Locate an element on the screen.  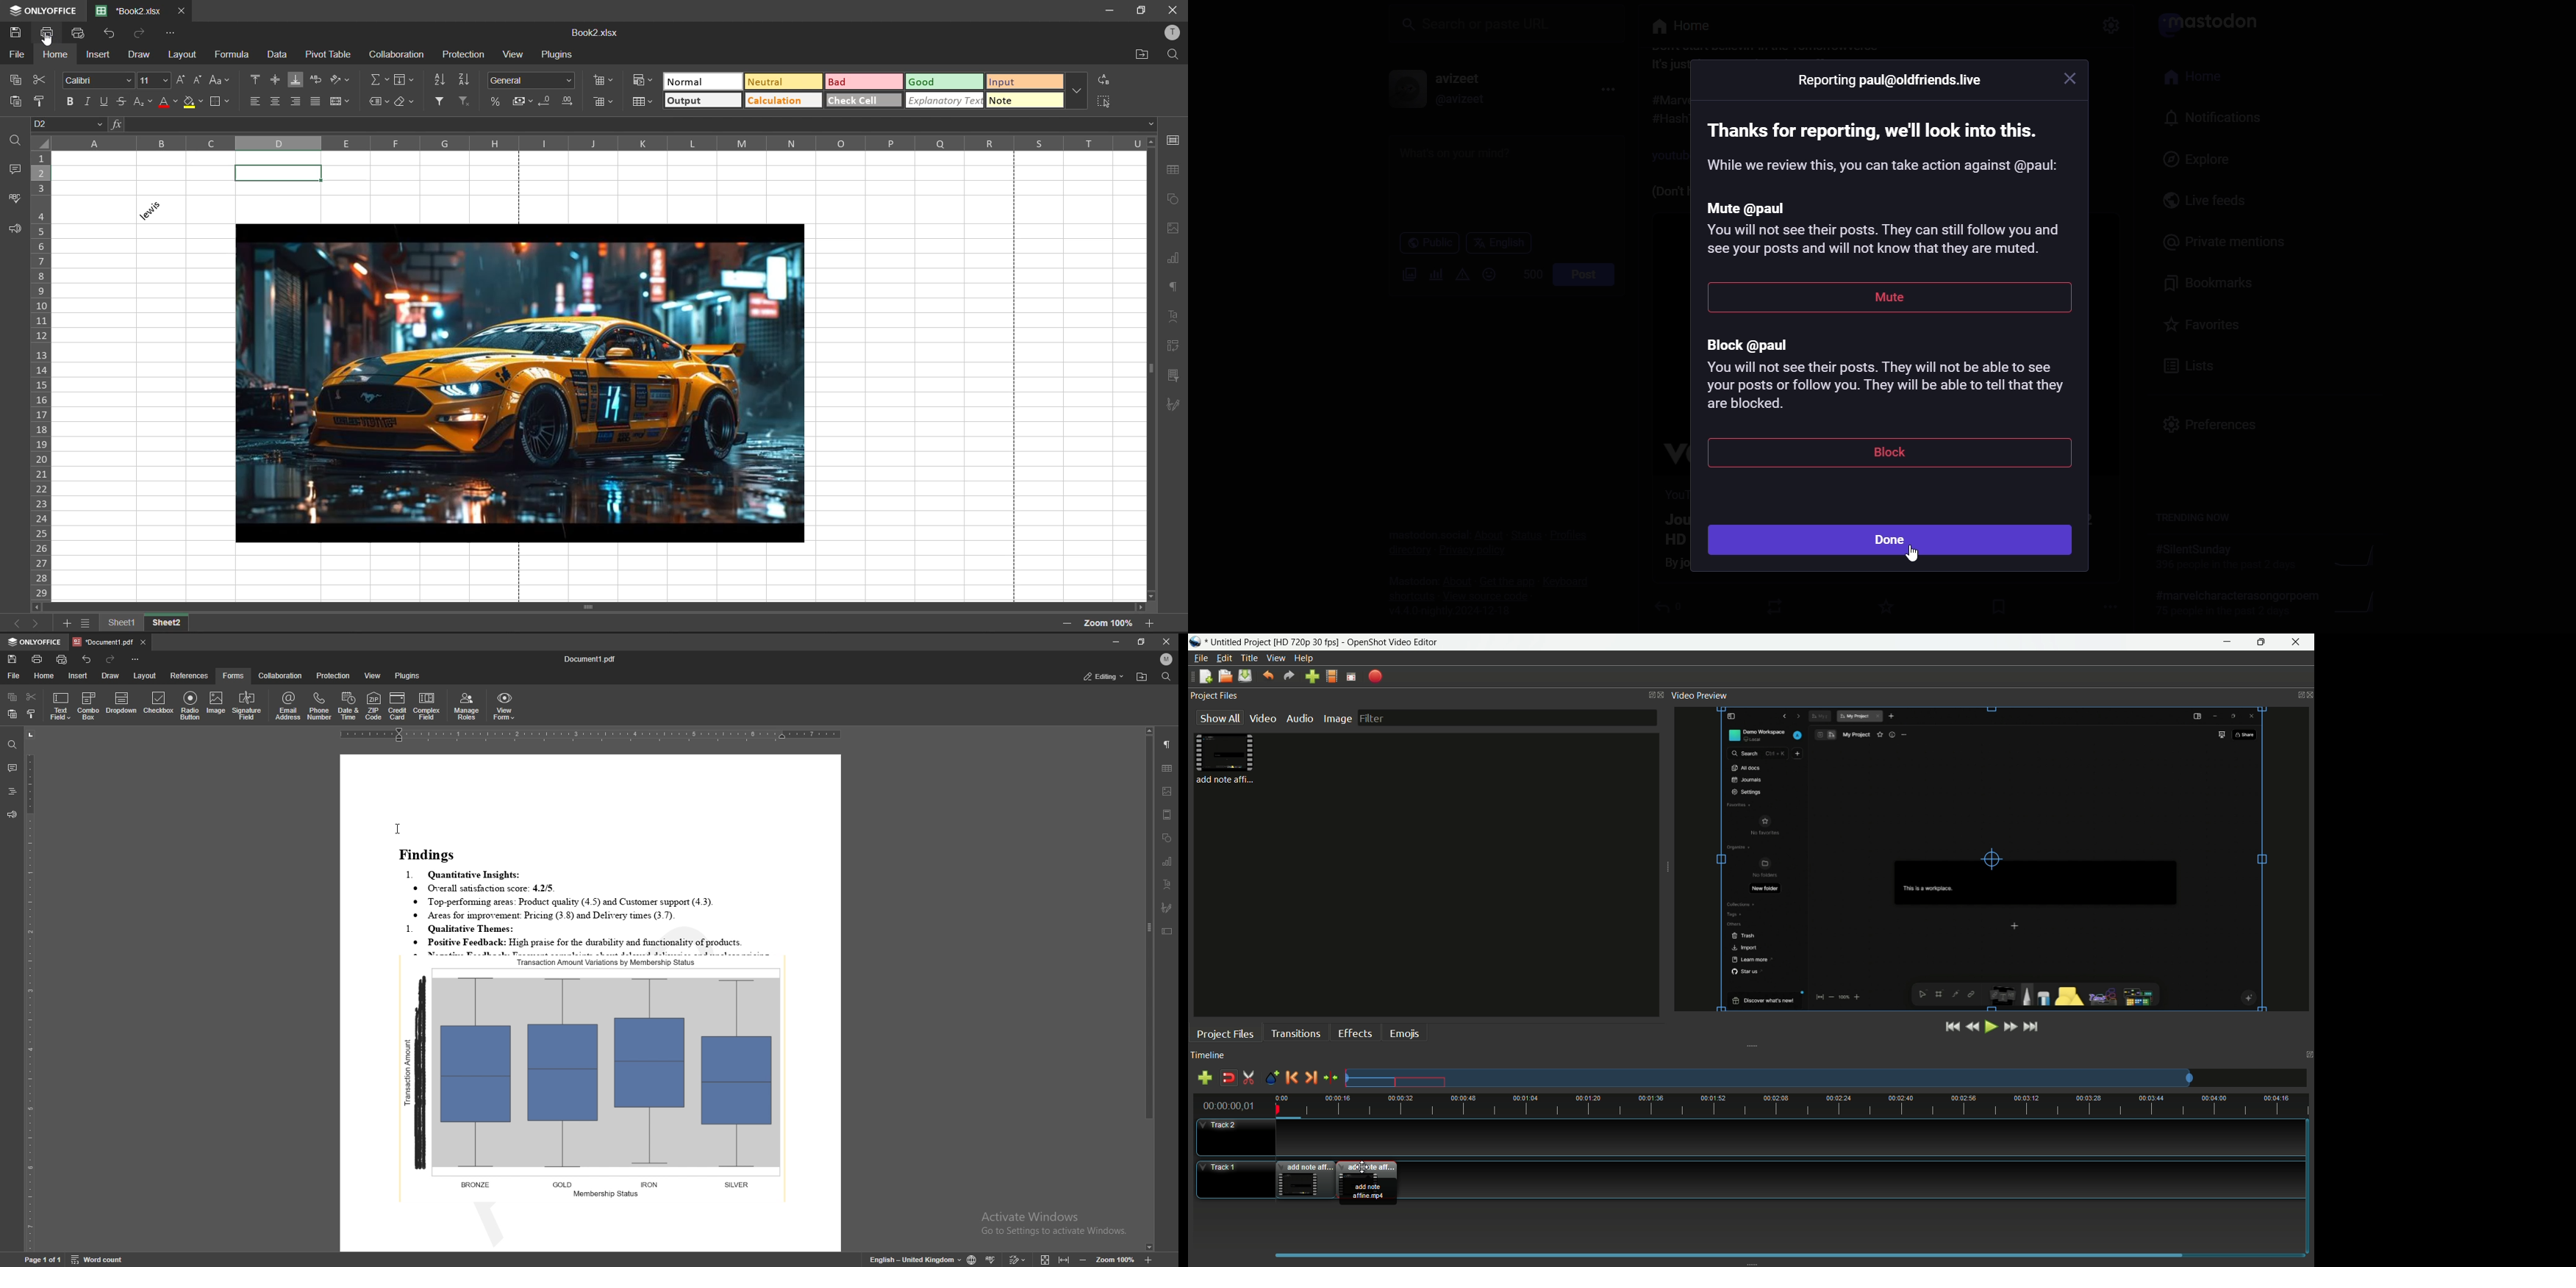
Mute user is located at coordinates (1891, 230).